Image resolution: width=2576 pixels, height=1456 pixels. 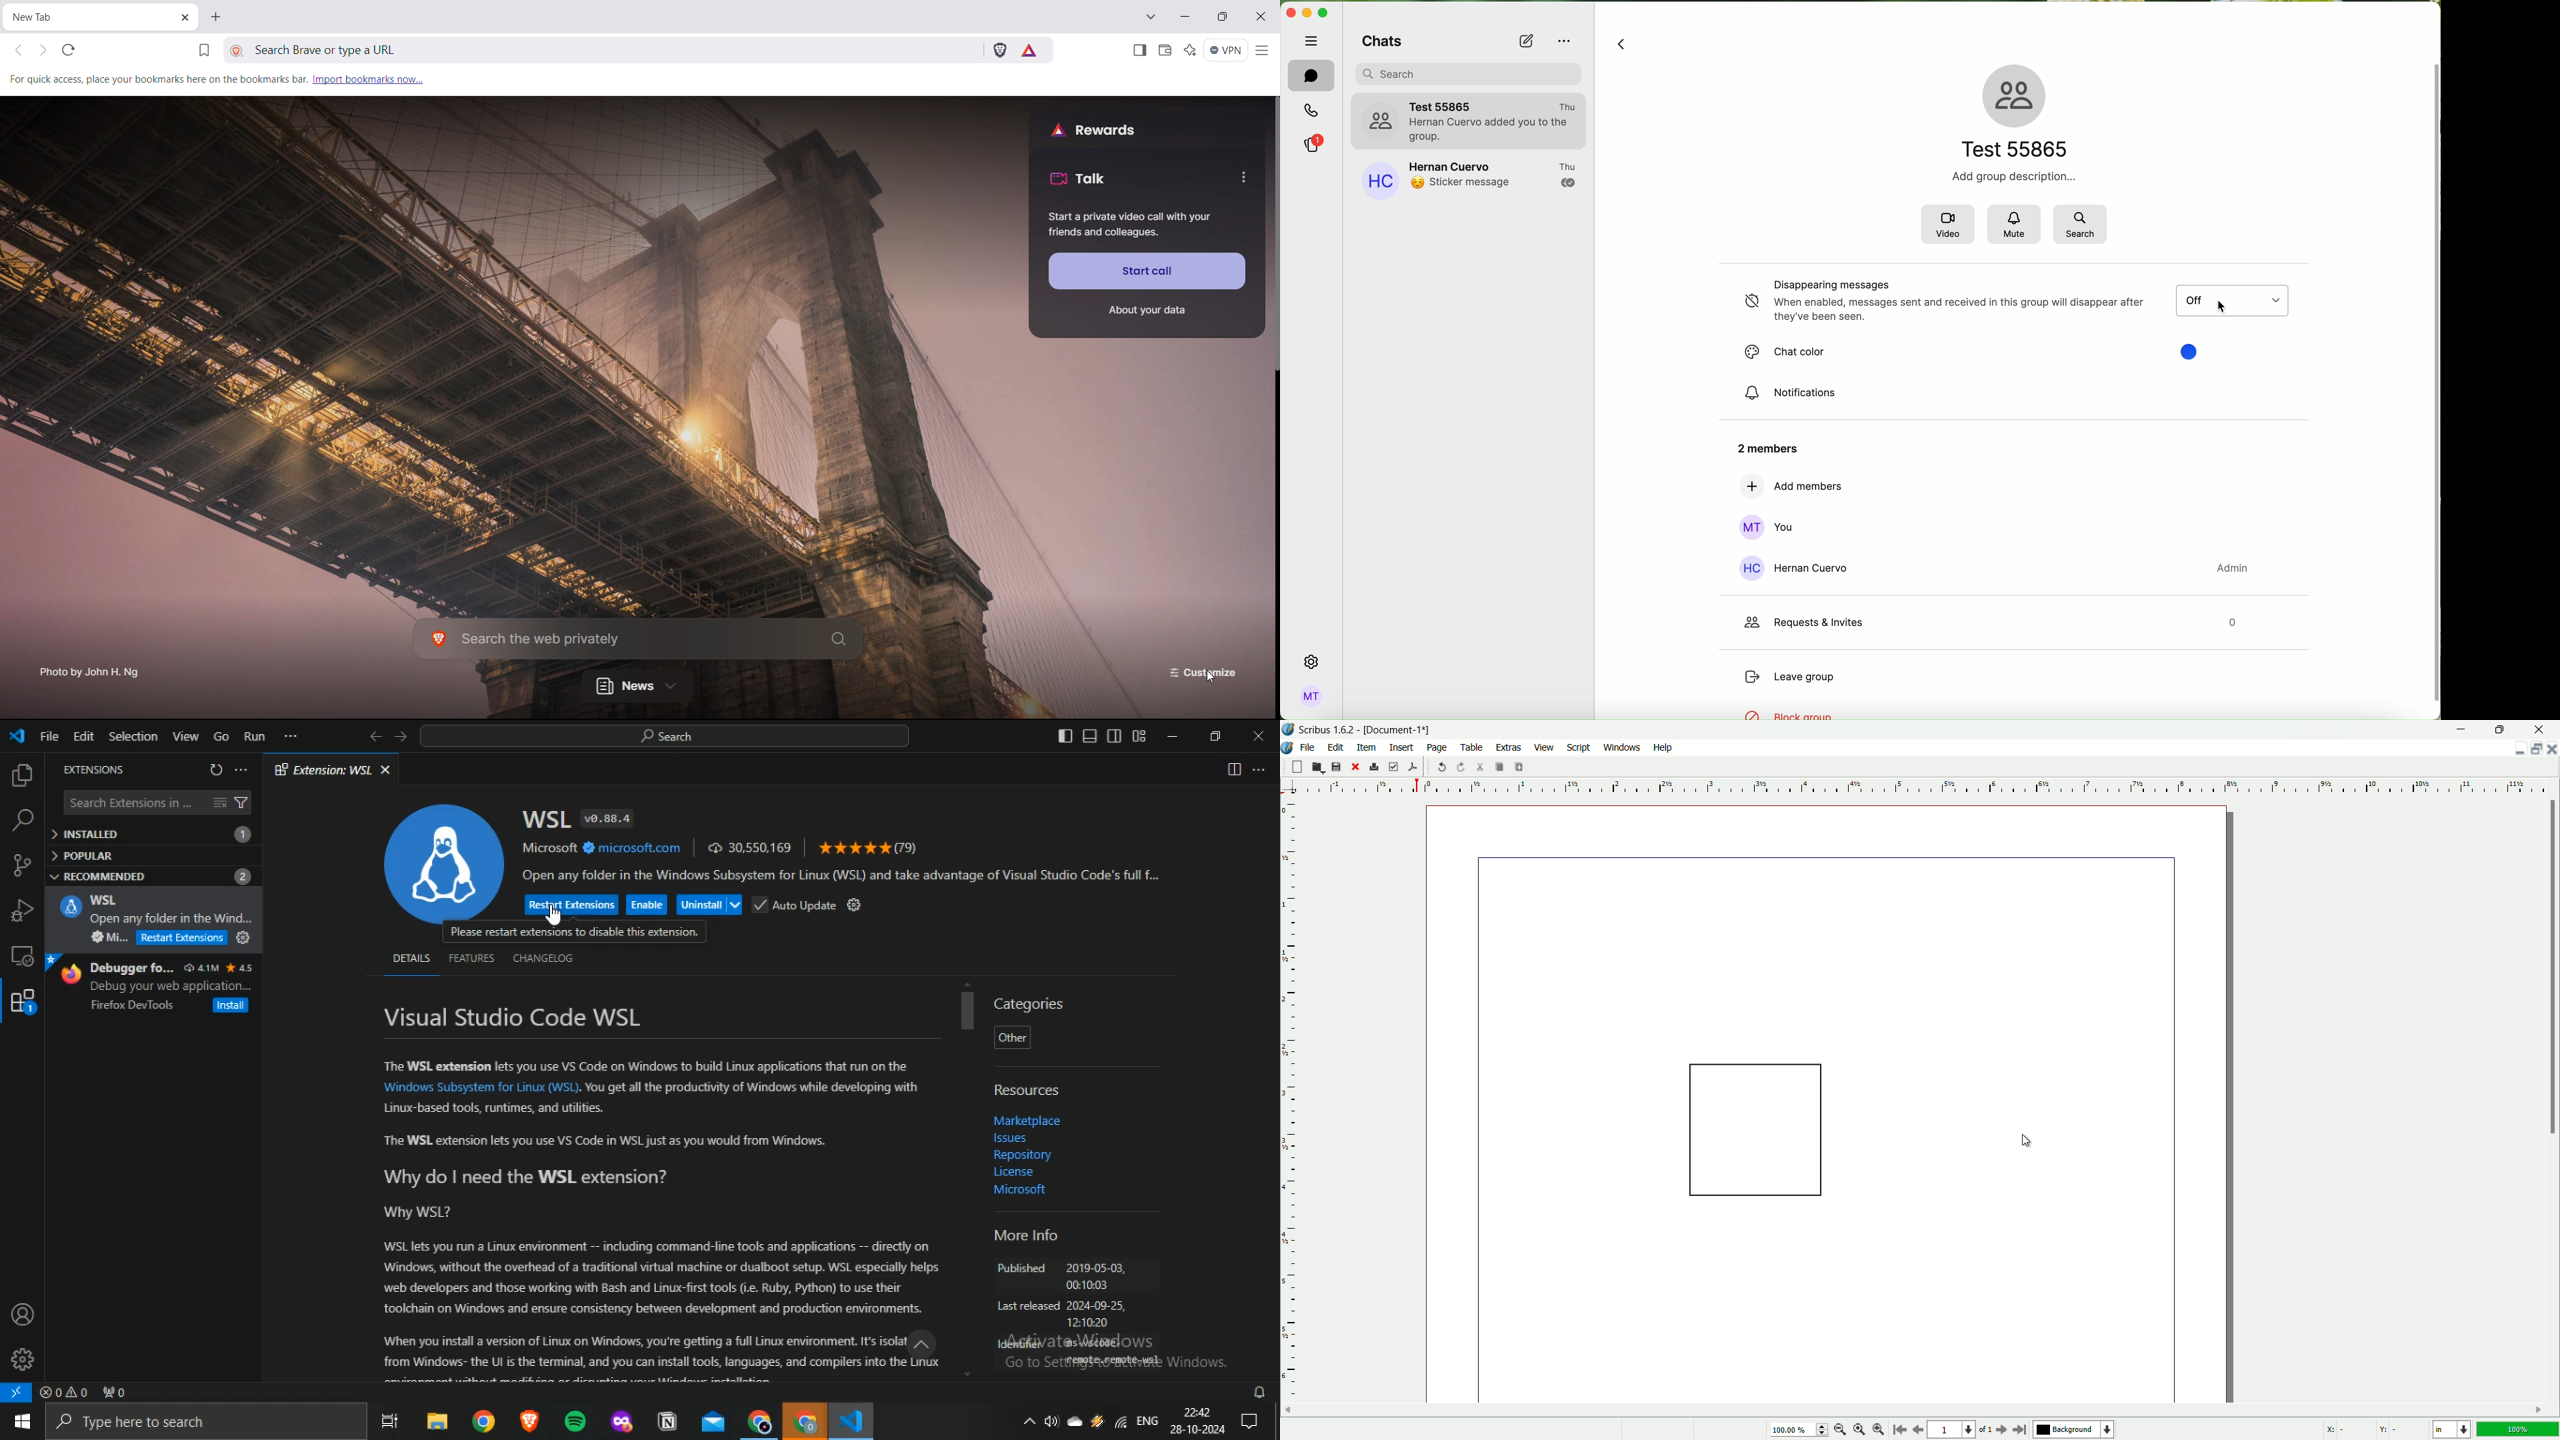 What do you see at coordinates (92, 771) in the screenshot?
I see `EXTENSIONS` at bounding box center [92, 771].